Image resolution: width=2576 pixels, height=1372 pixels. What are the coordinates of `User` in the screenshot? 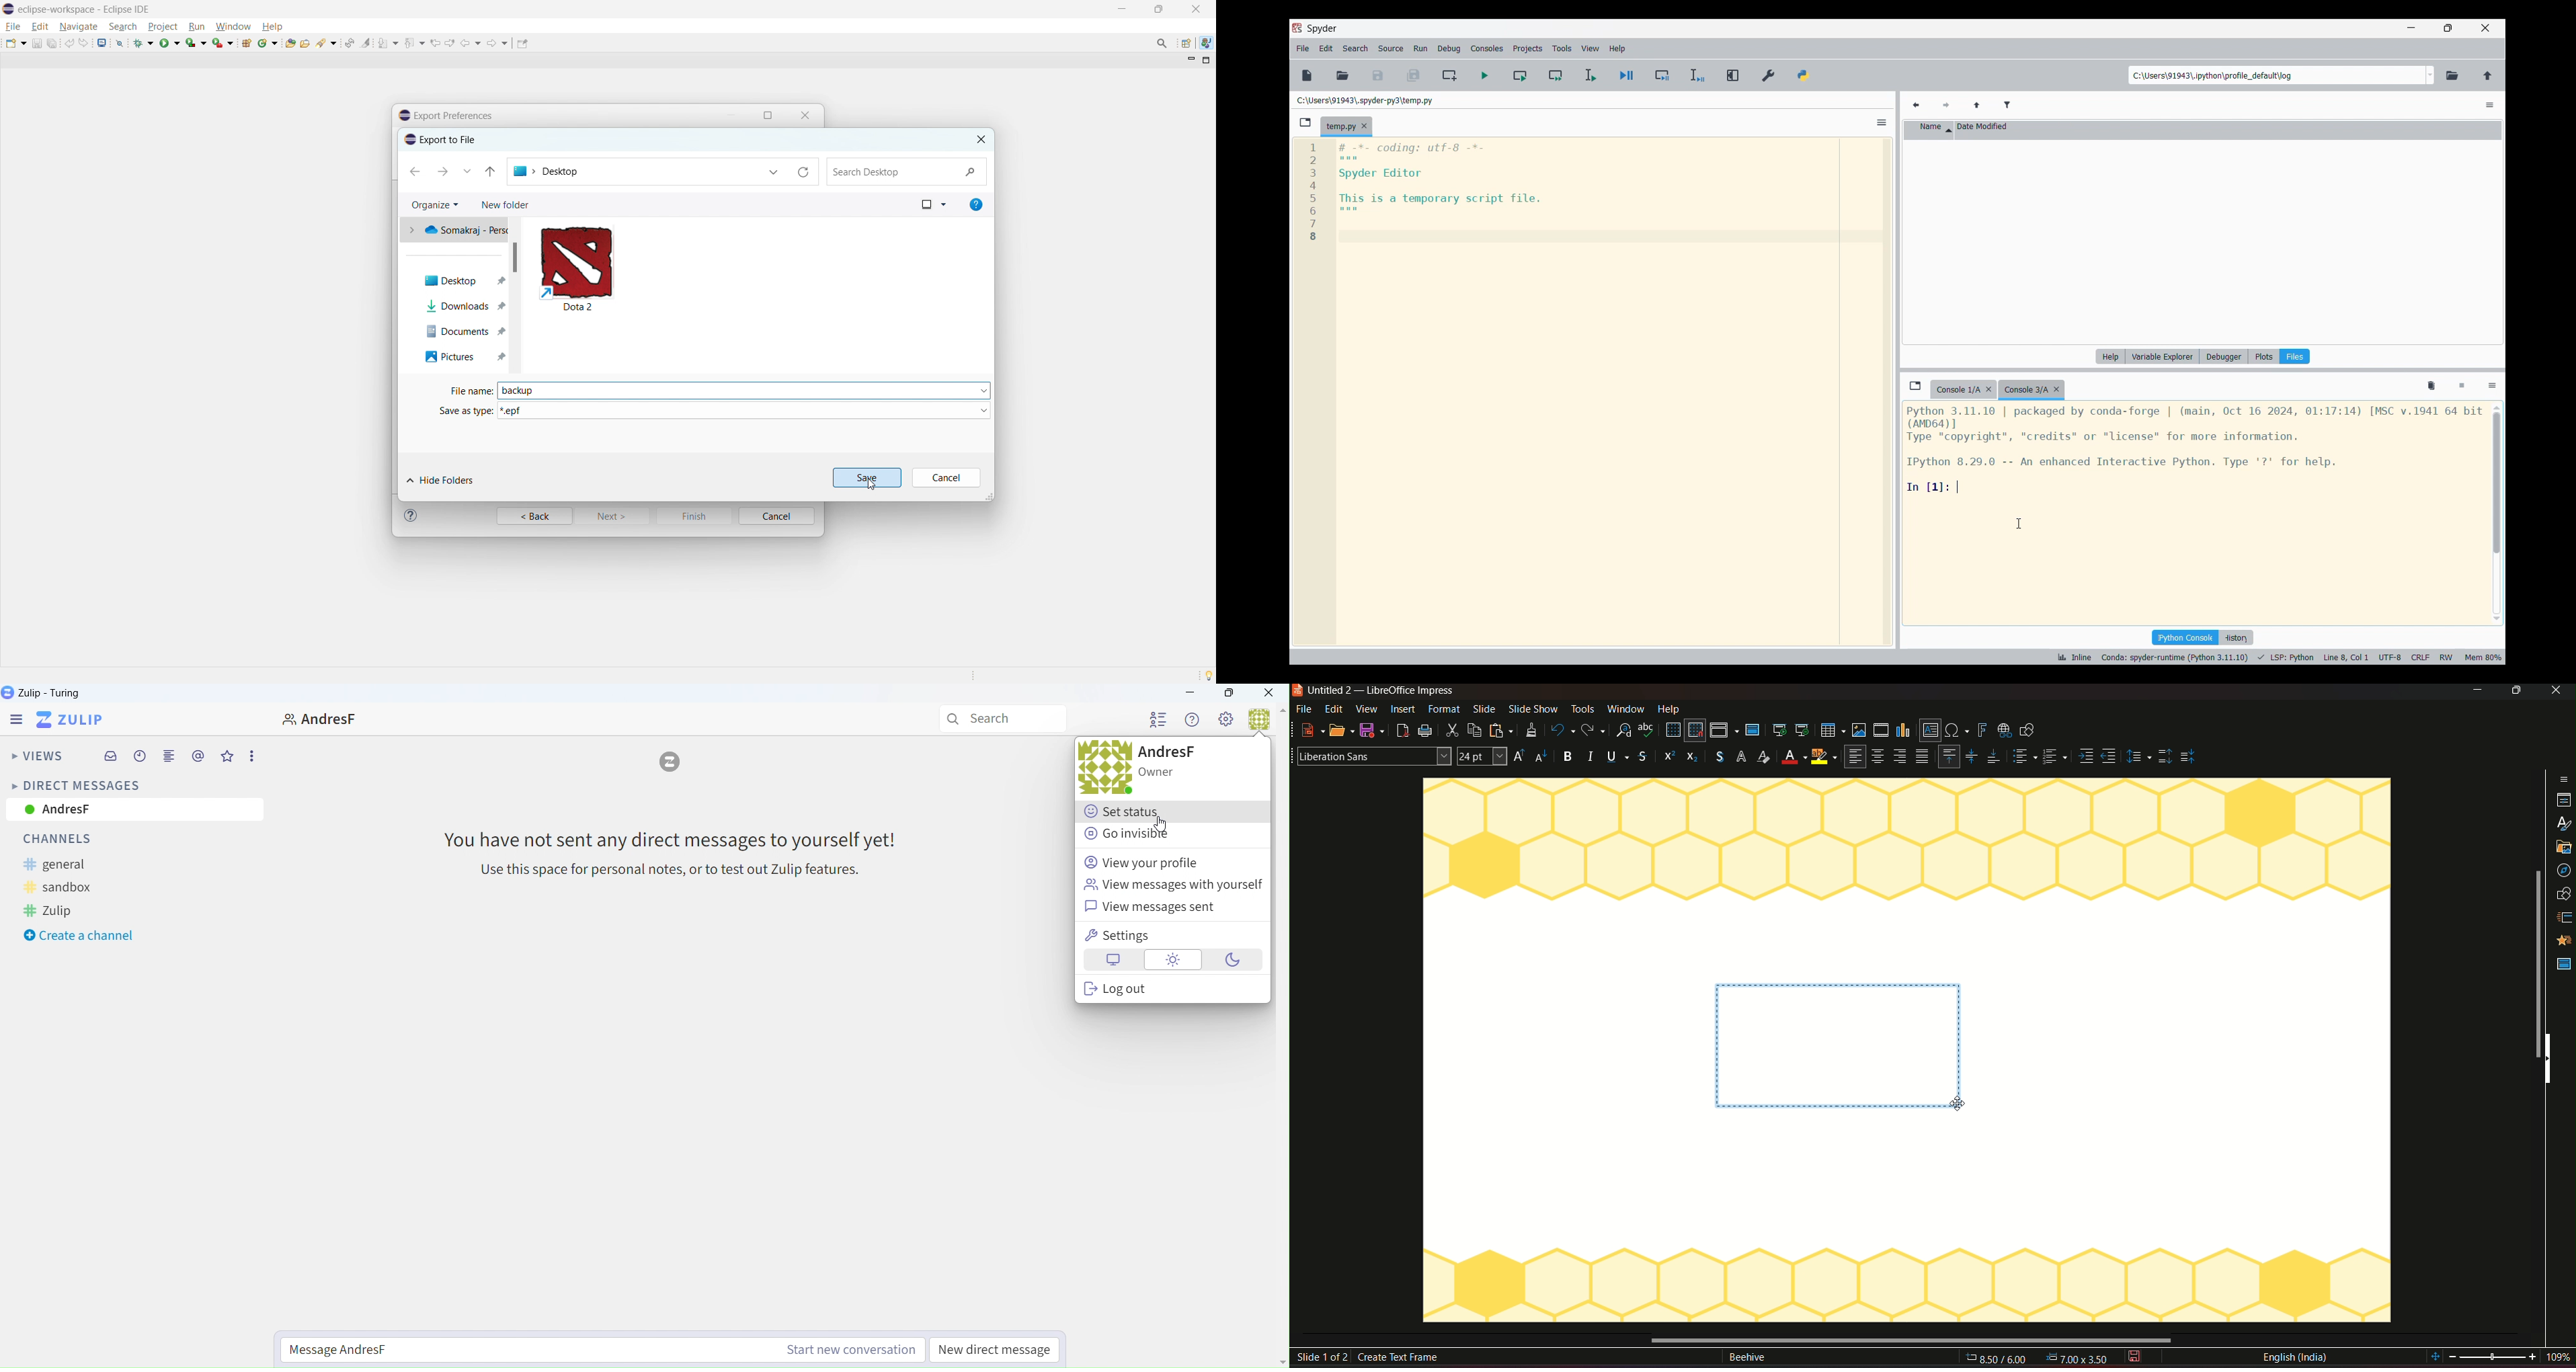 It's located at (1090, 769).